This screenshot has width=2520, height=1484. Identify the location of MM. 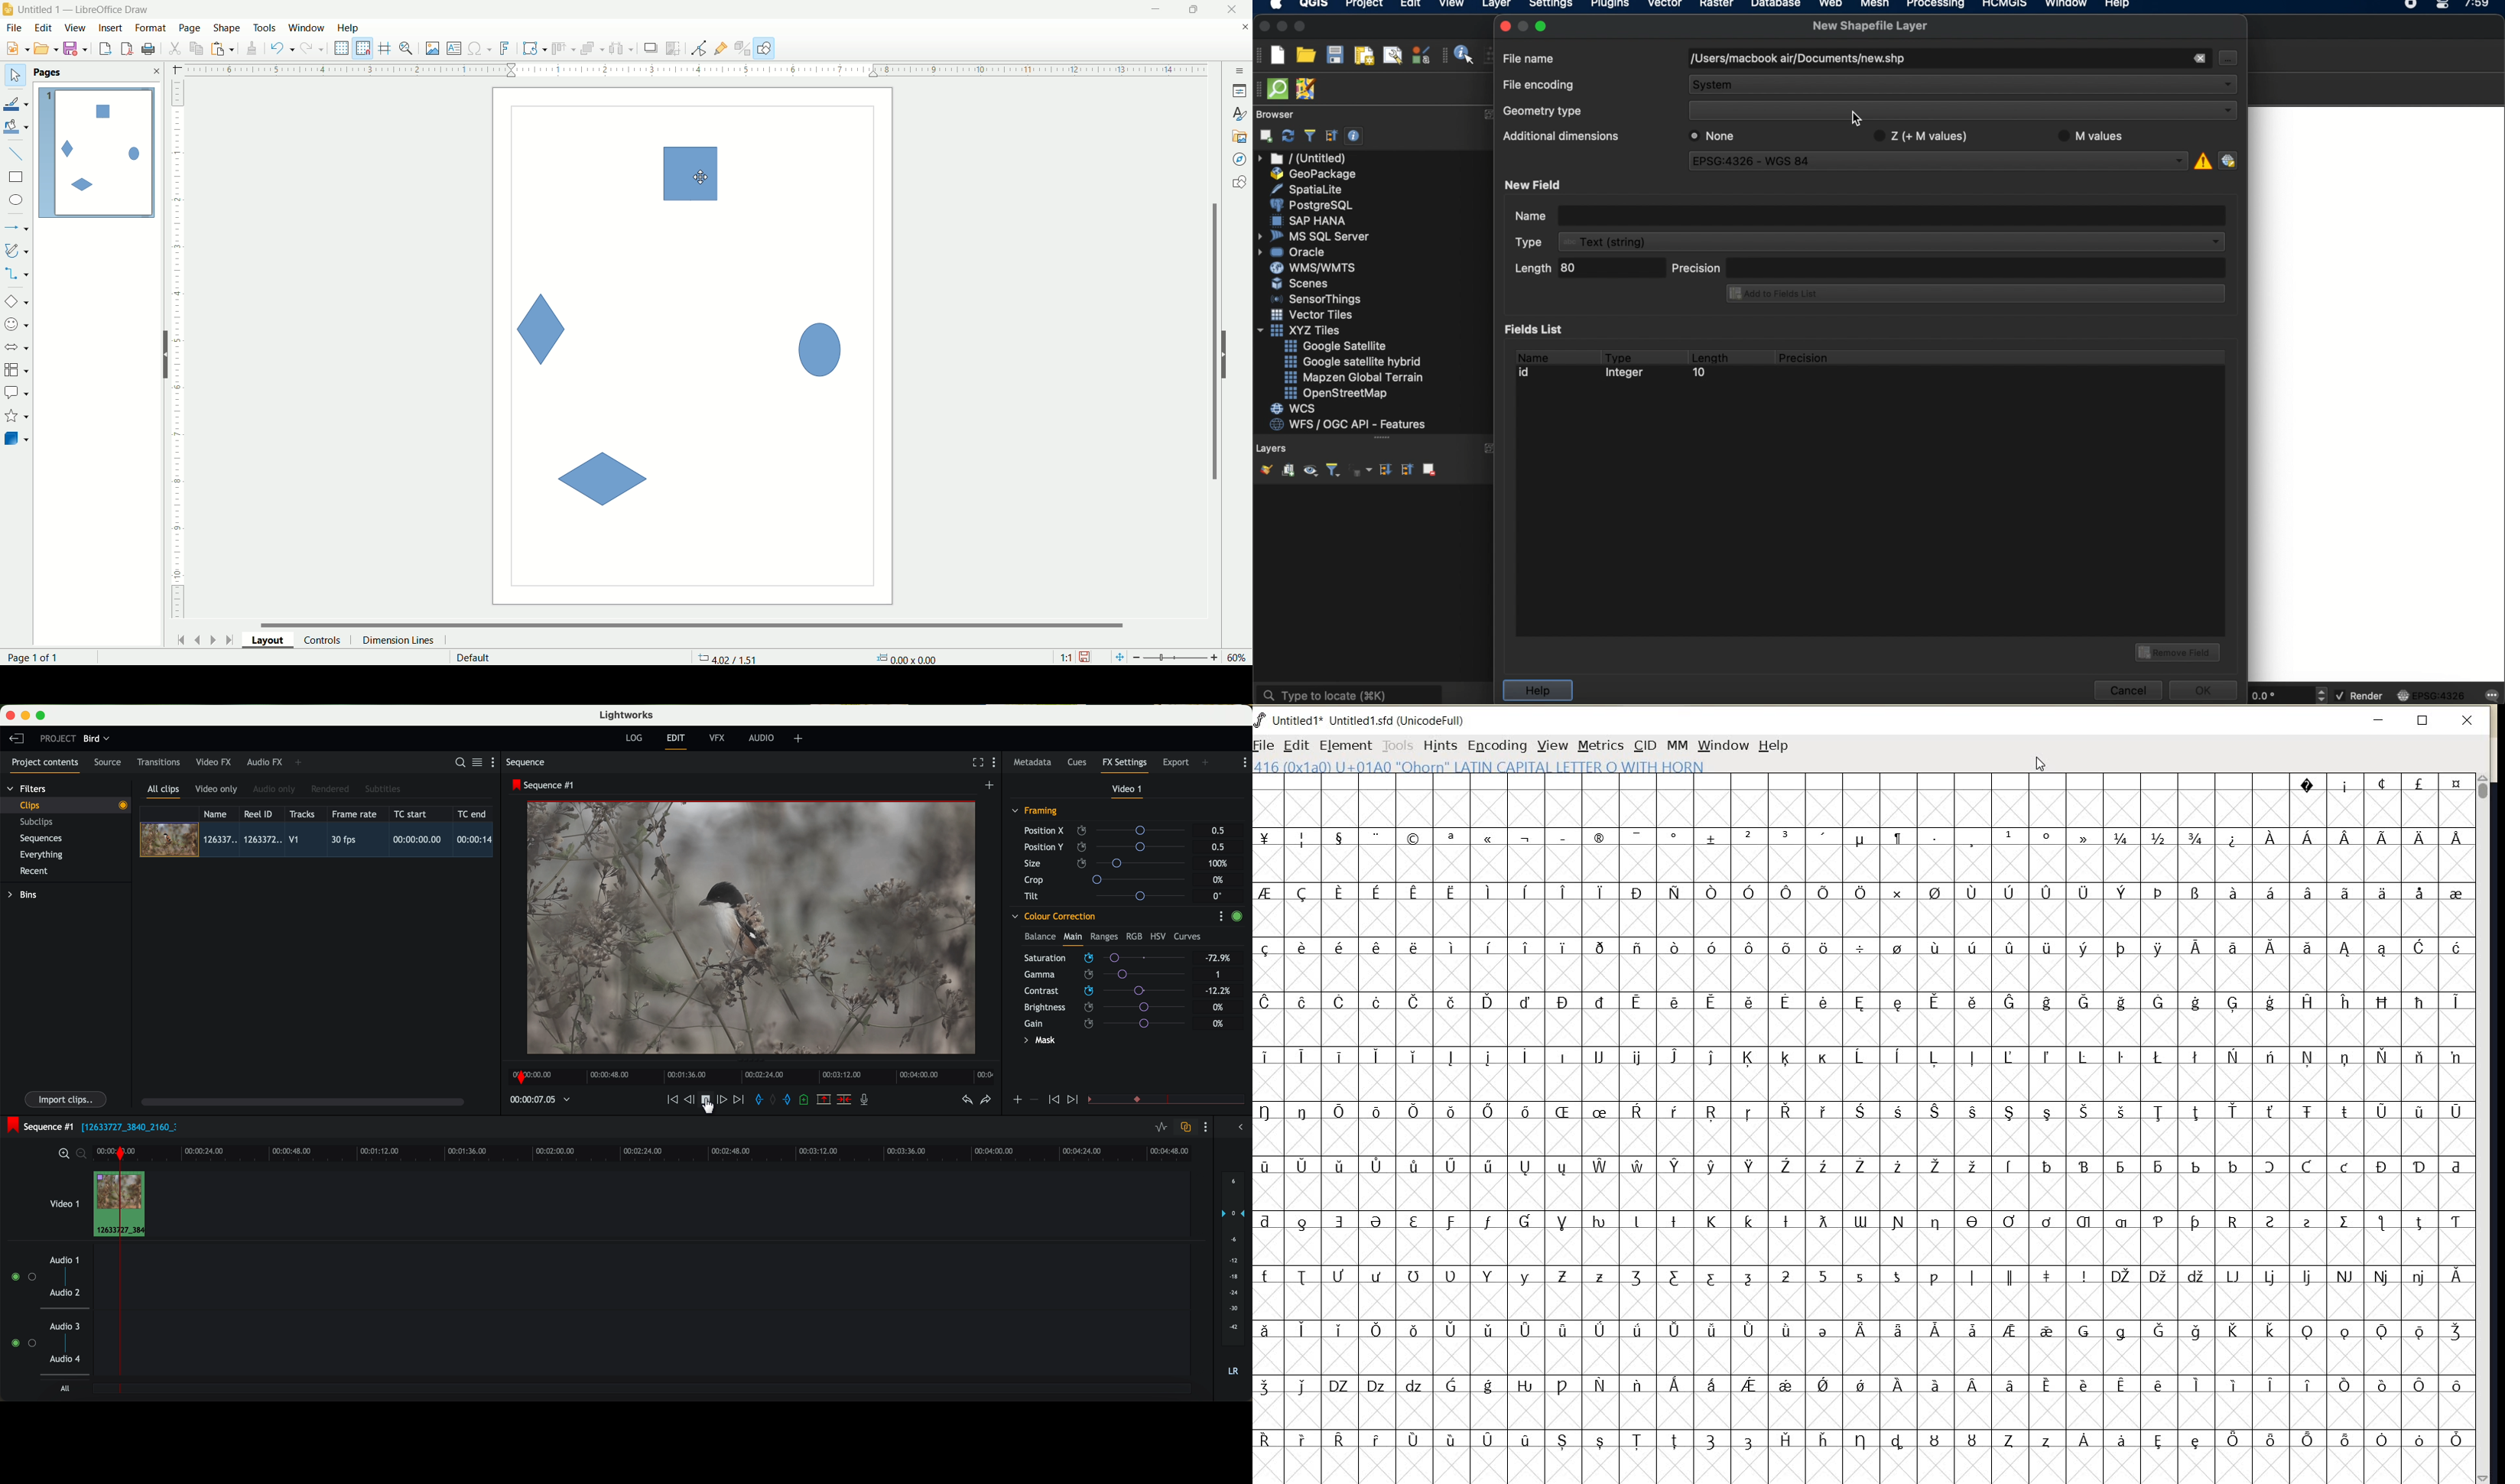
(1676, 744).